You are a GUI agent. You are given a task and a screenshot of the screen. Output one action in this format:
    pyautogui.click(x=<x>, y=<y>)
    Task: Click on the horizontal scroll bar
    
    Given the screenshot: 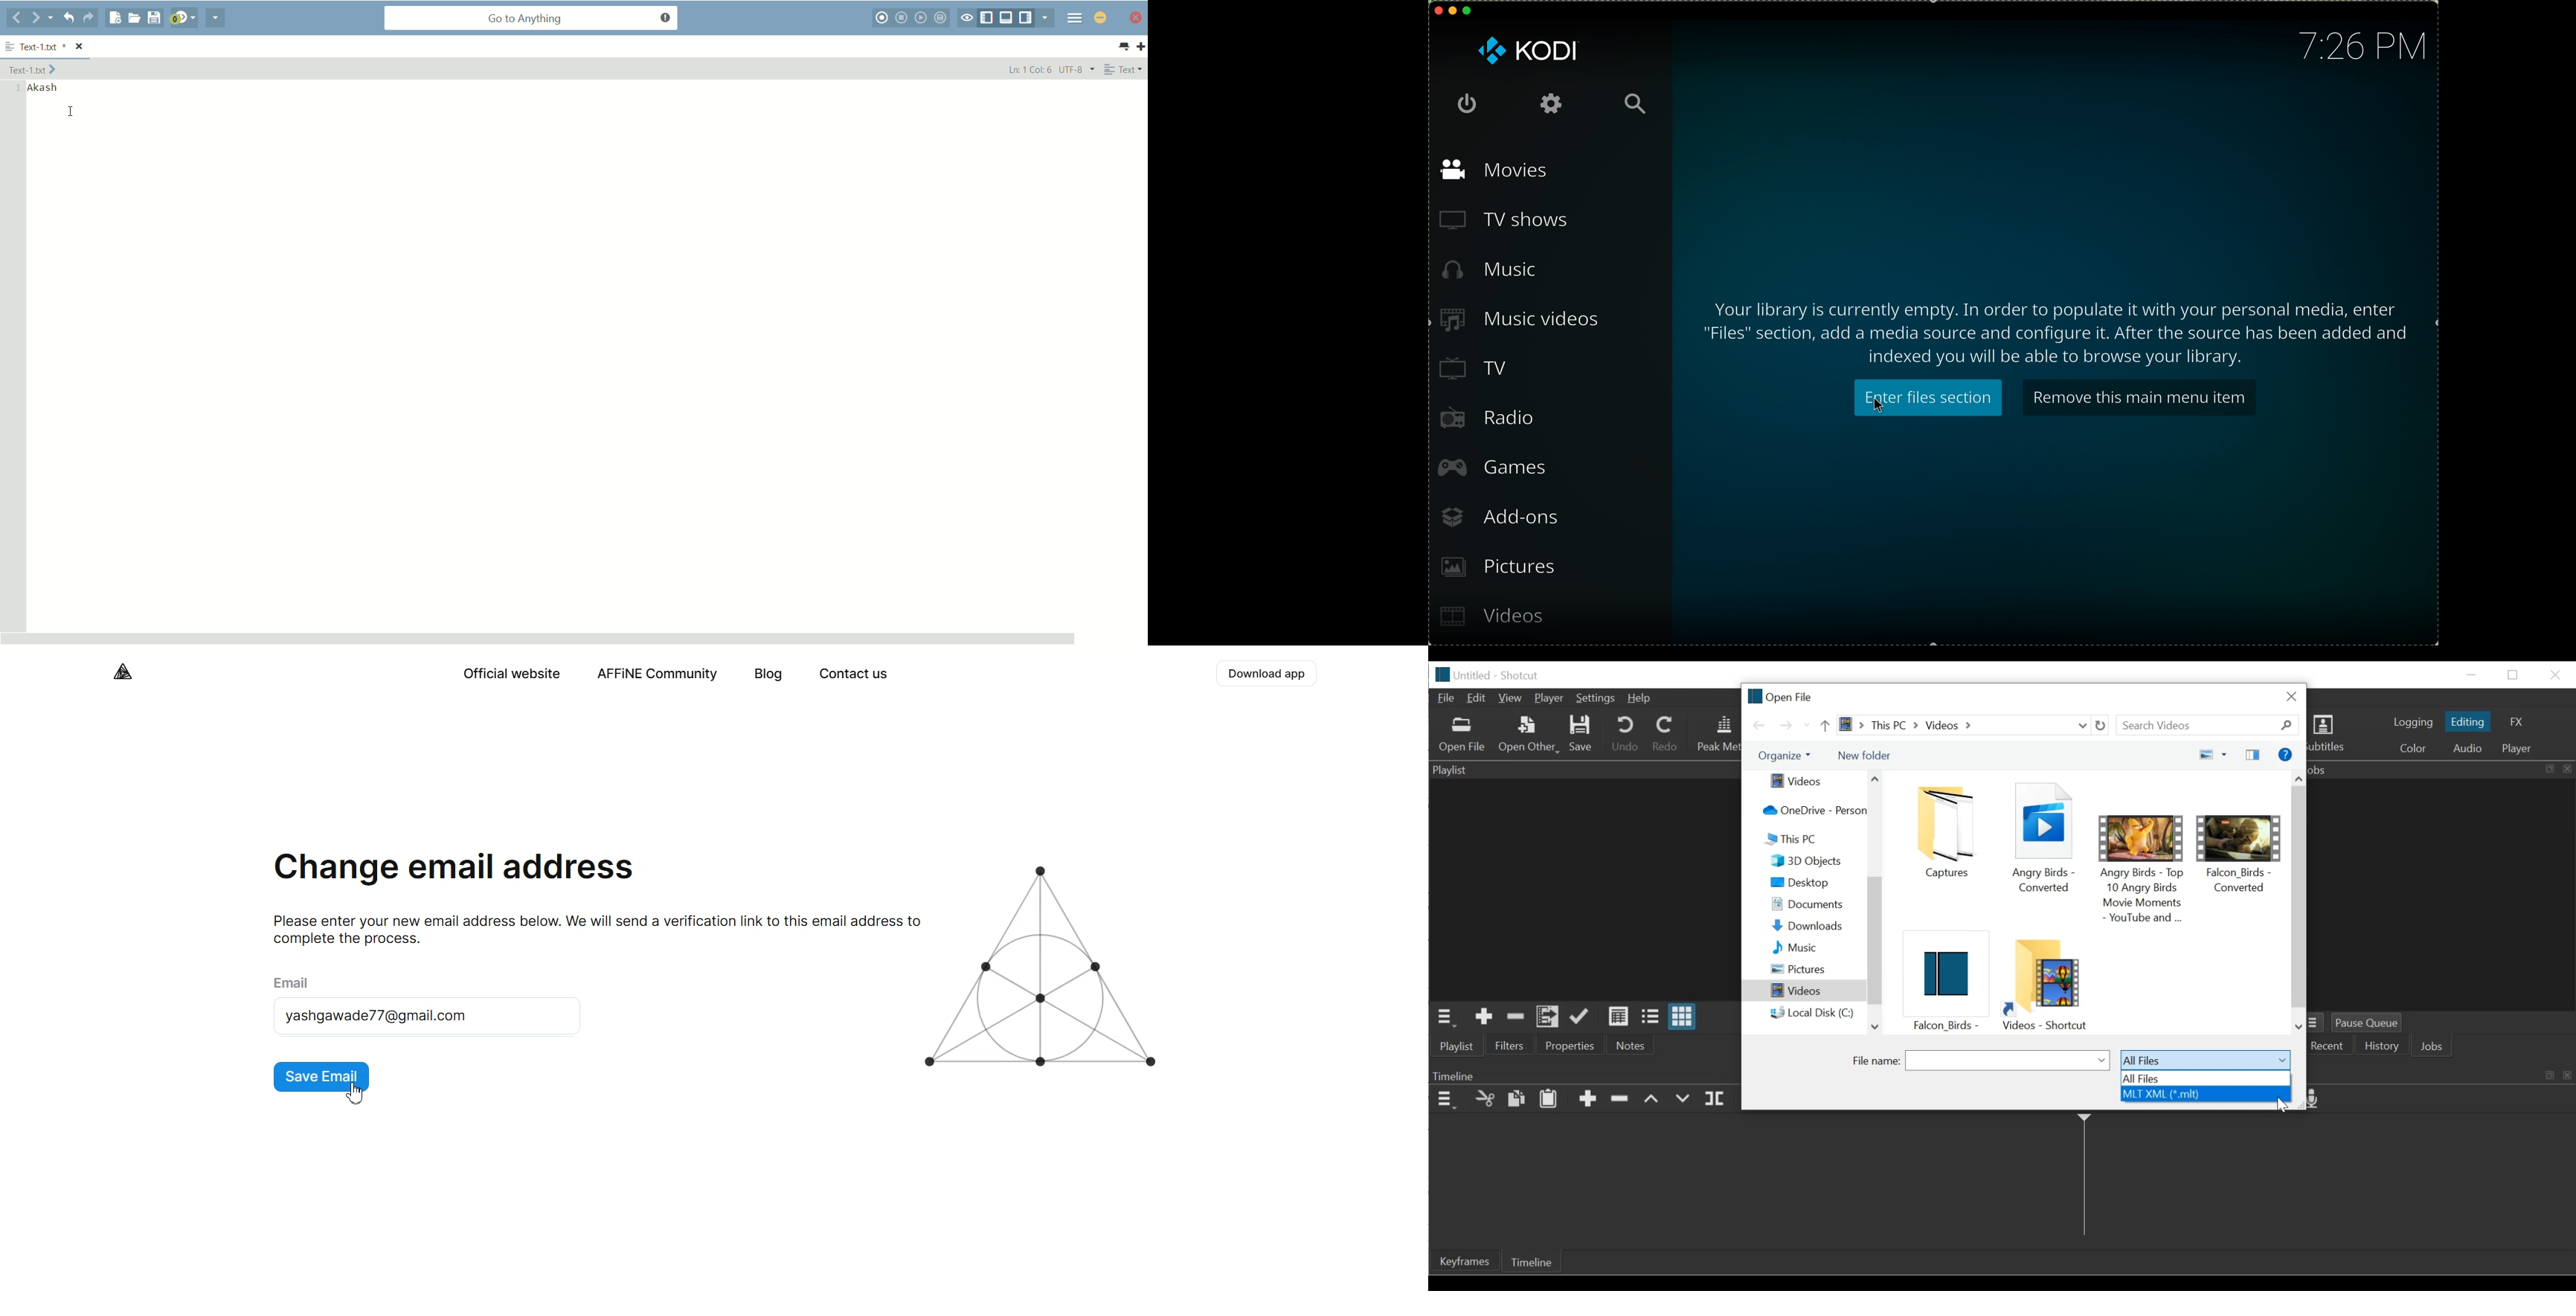 What is the action you would take?
    pyautogui.click(x=537, y=637)
    